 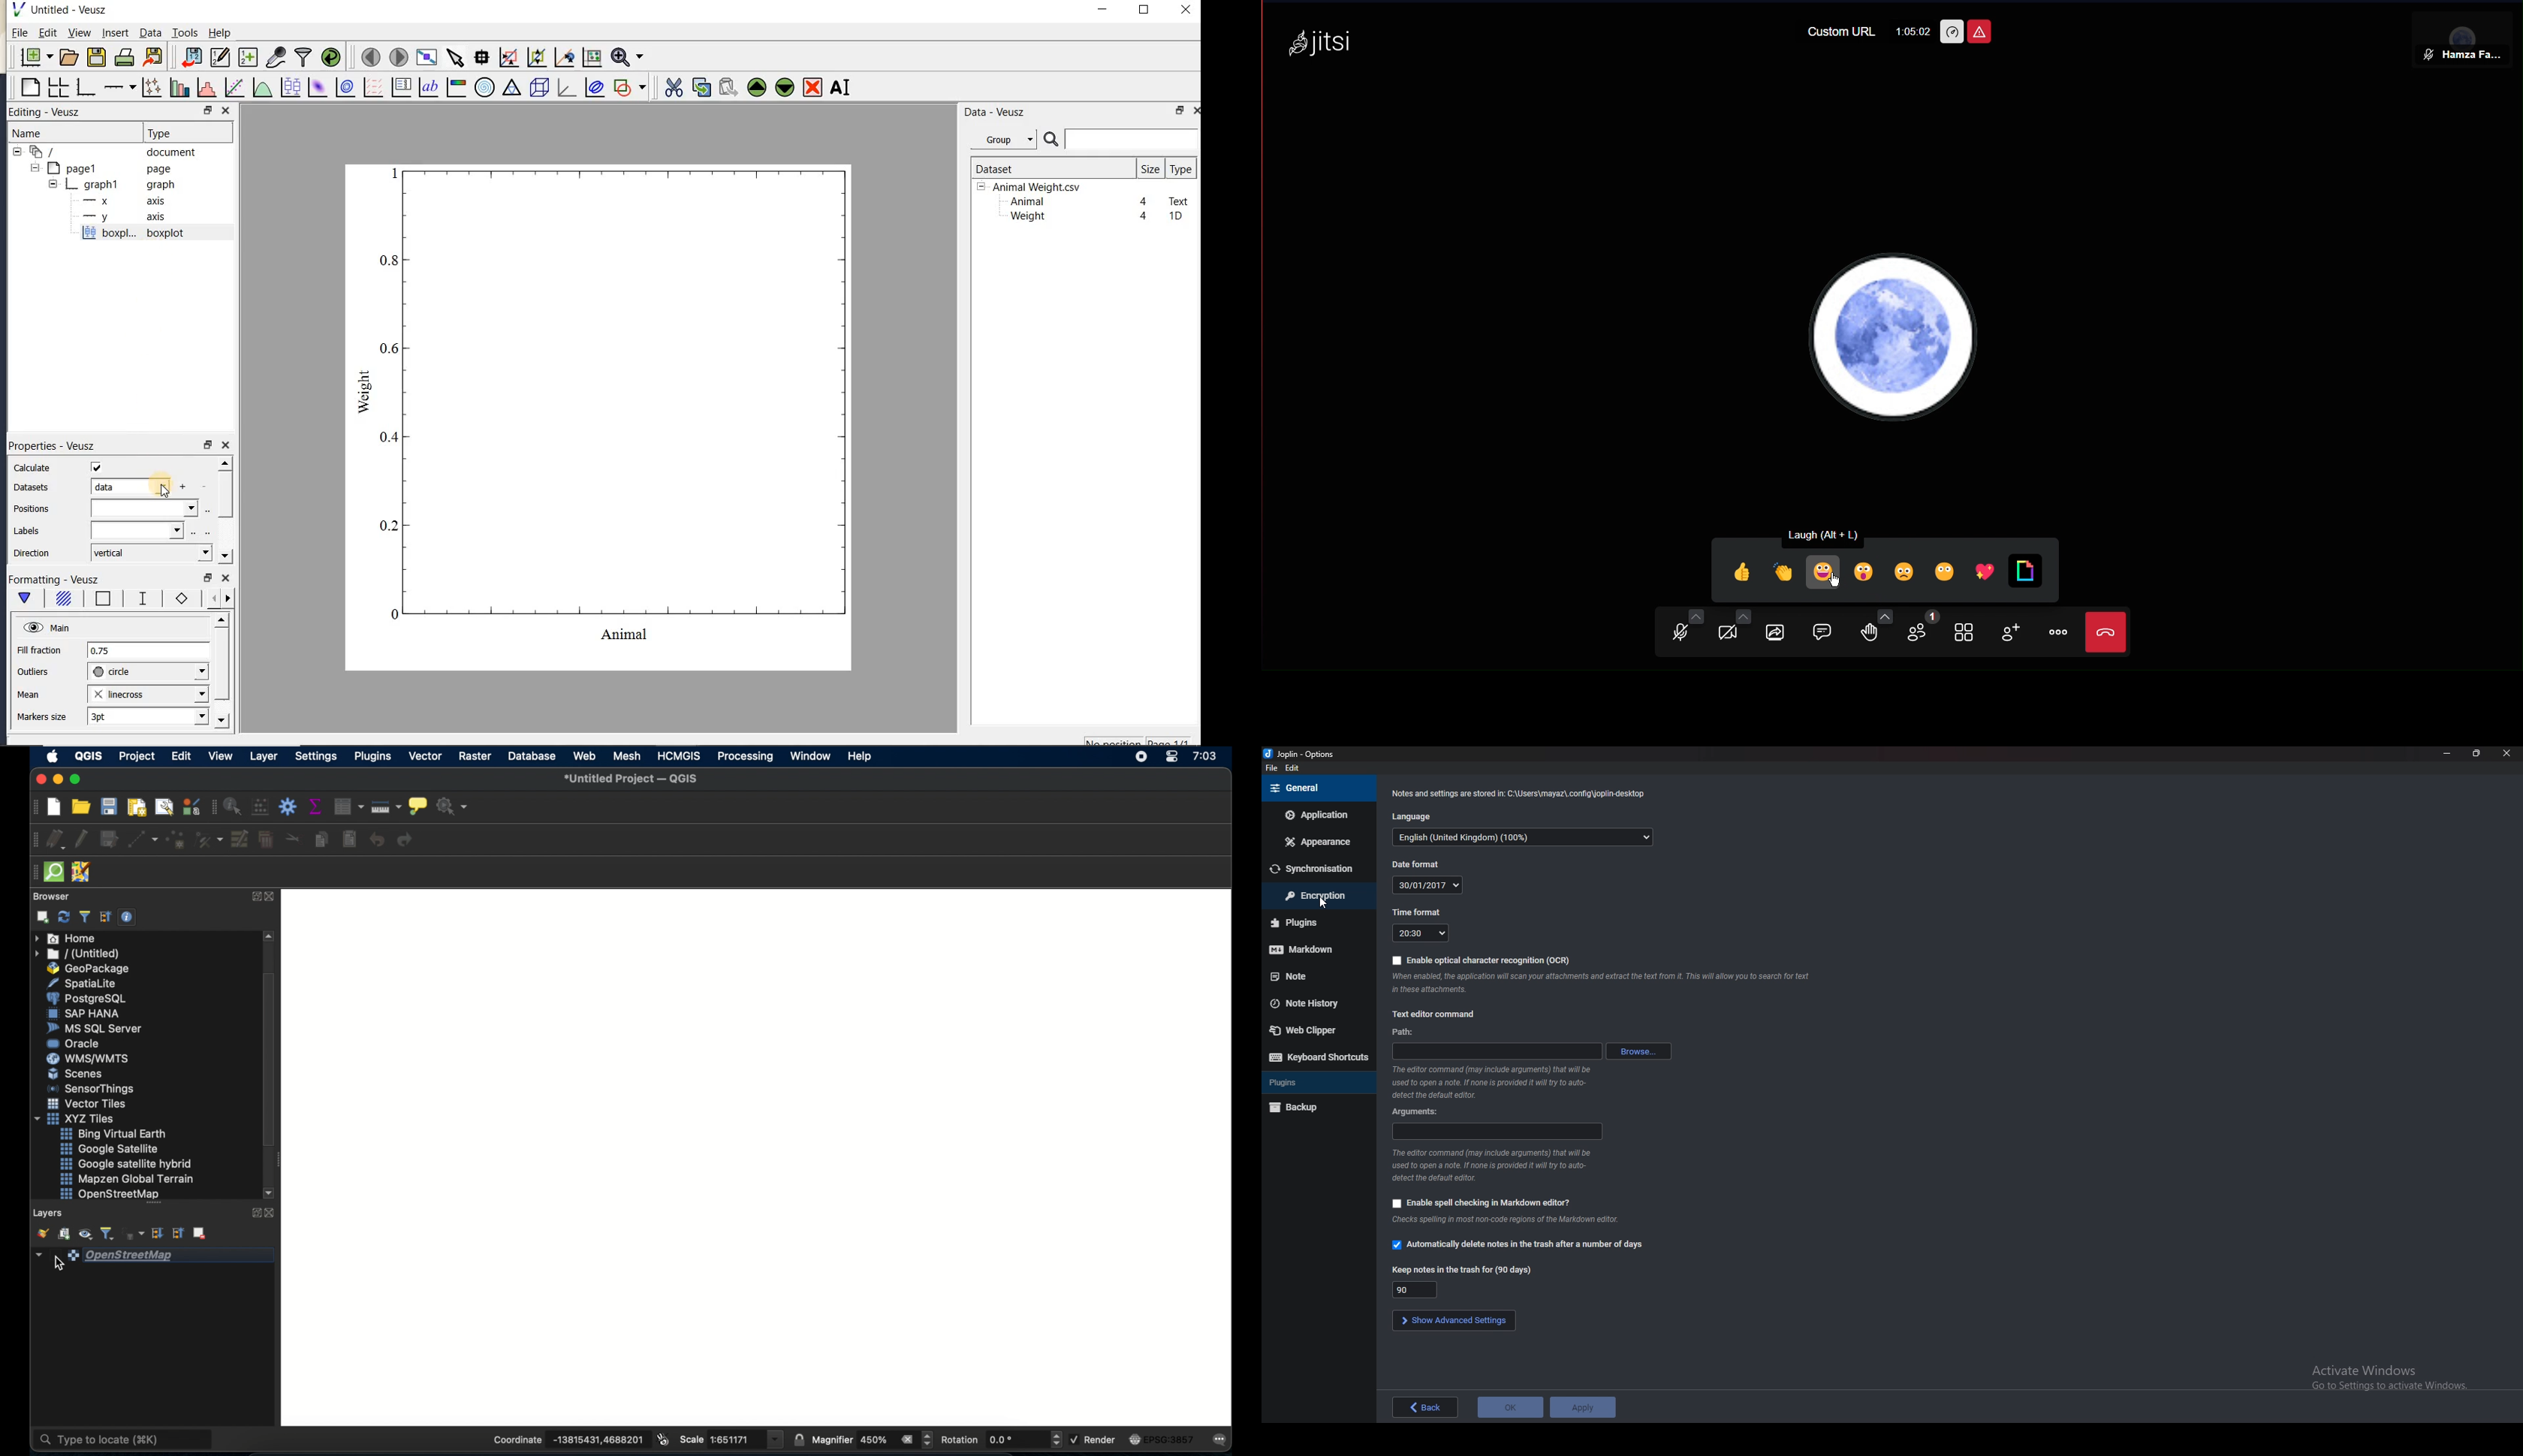 I want to click on , so click(x=1462, y=1271).